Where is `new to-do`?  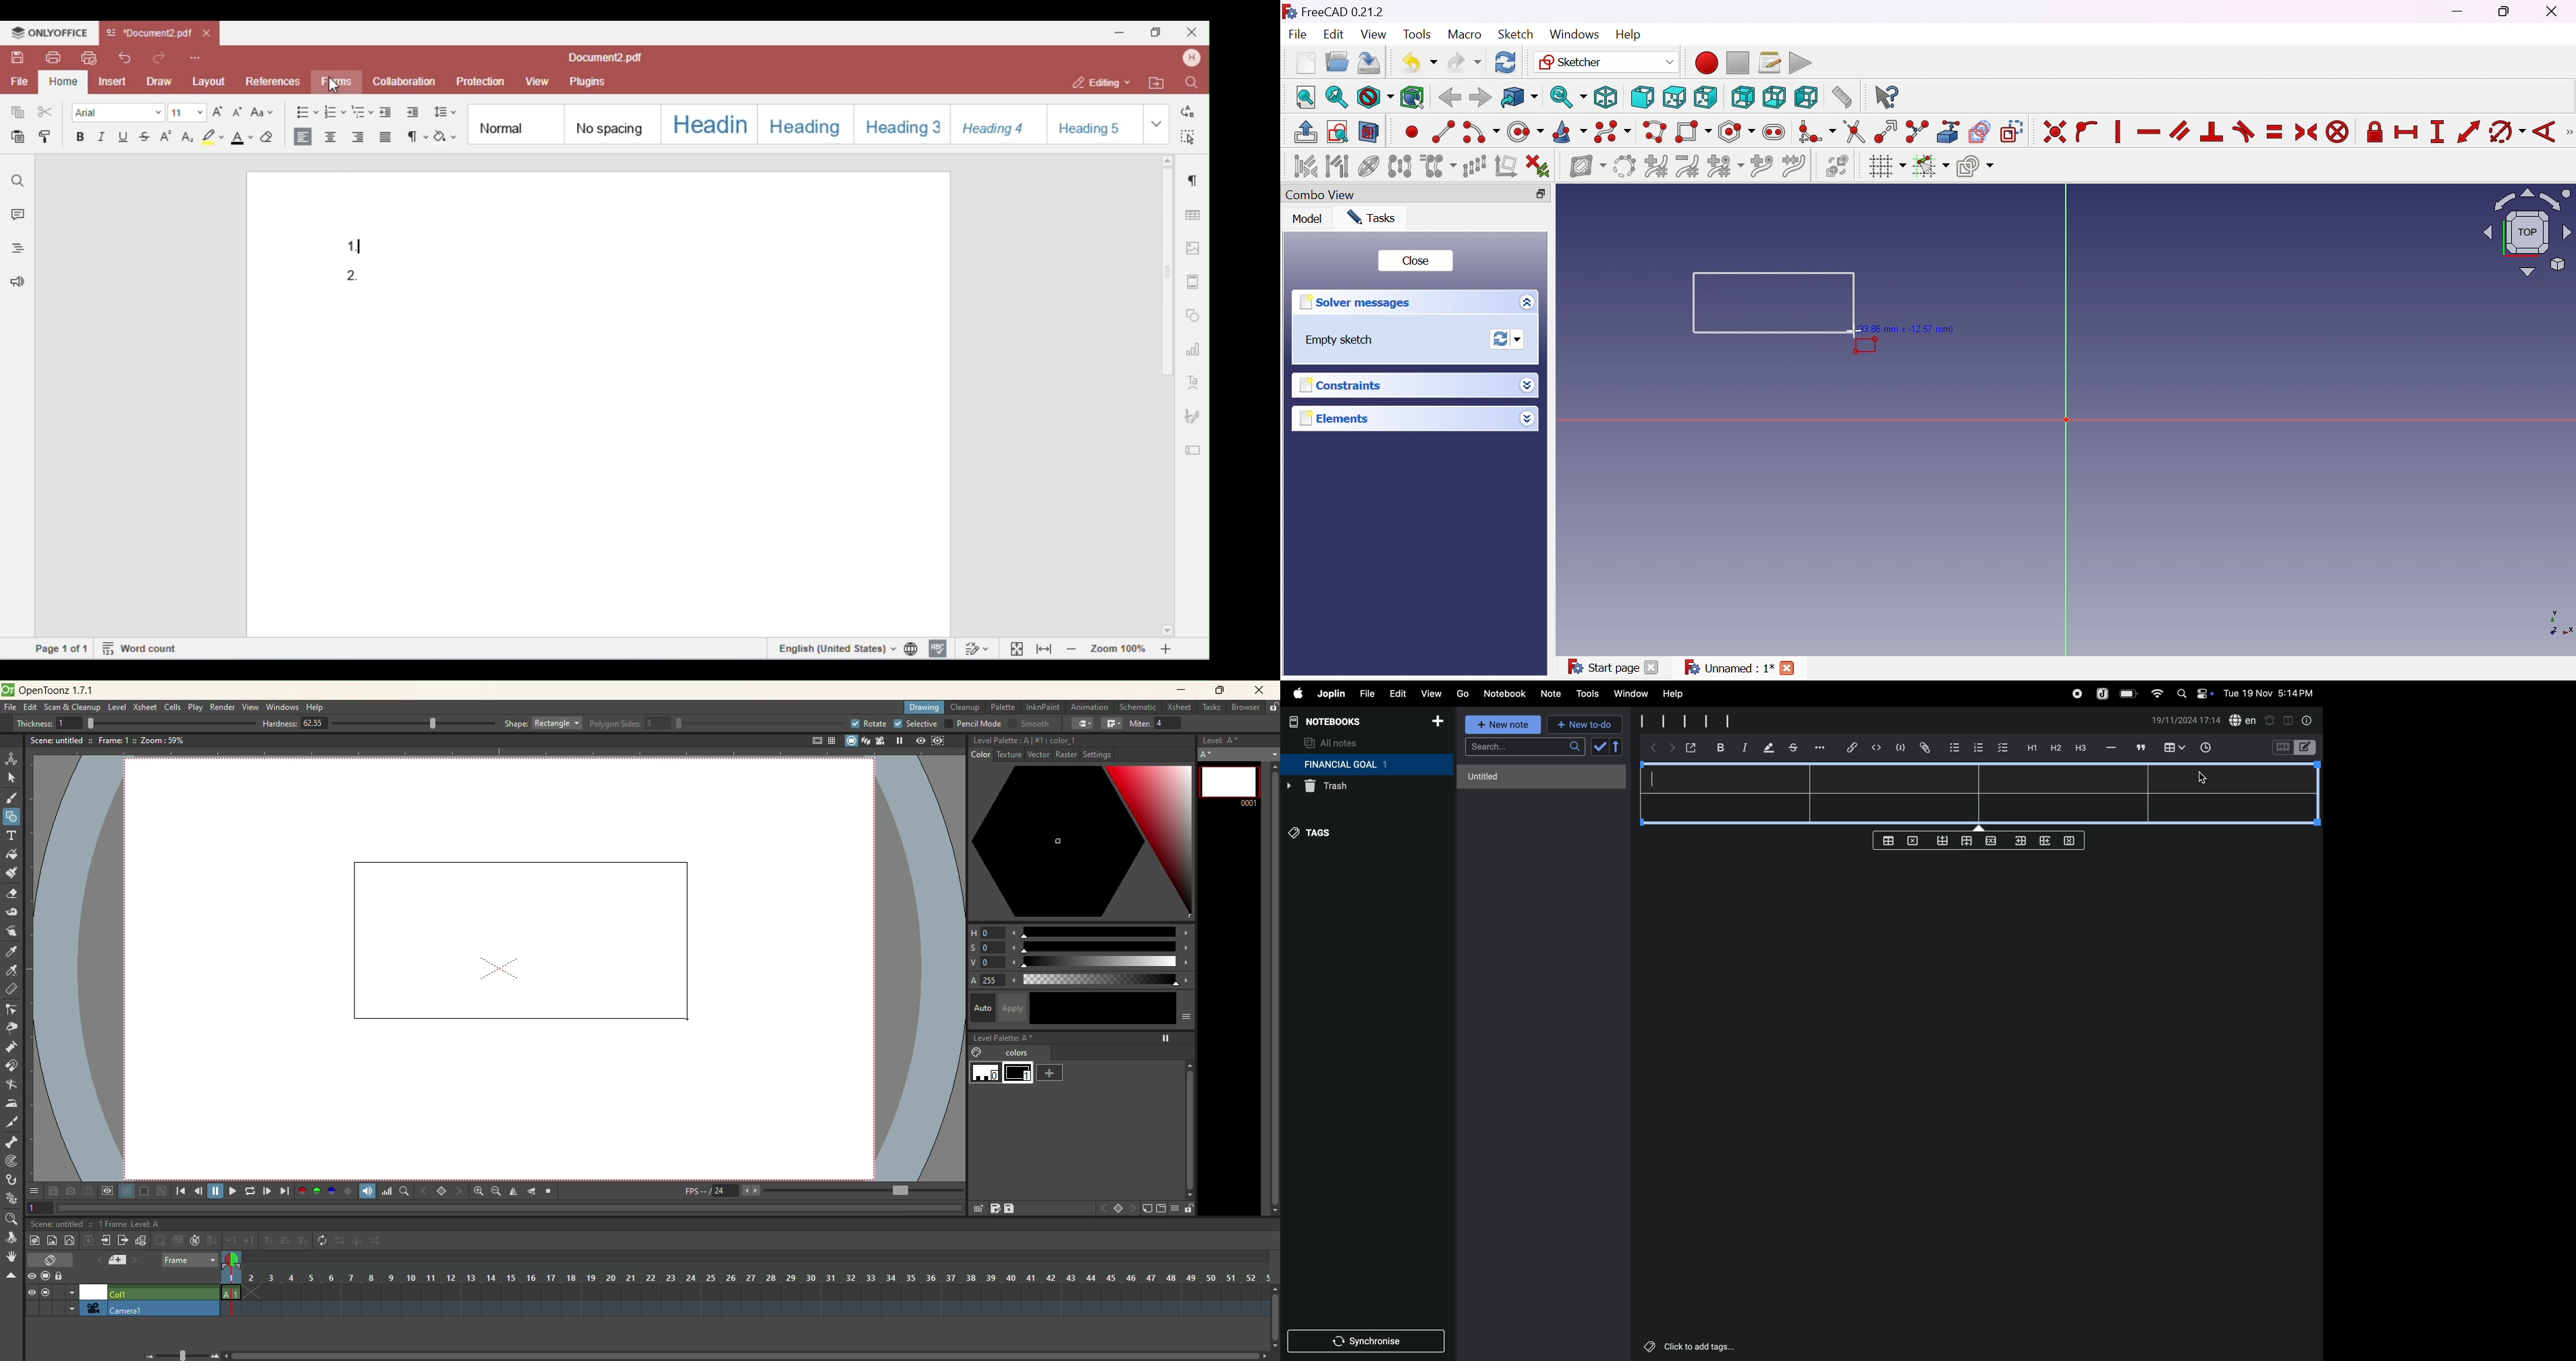 new to-do is located at coordinates (1585, 725).